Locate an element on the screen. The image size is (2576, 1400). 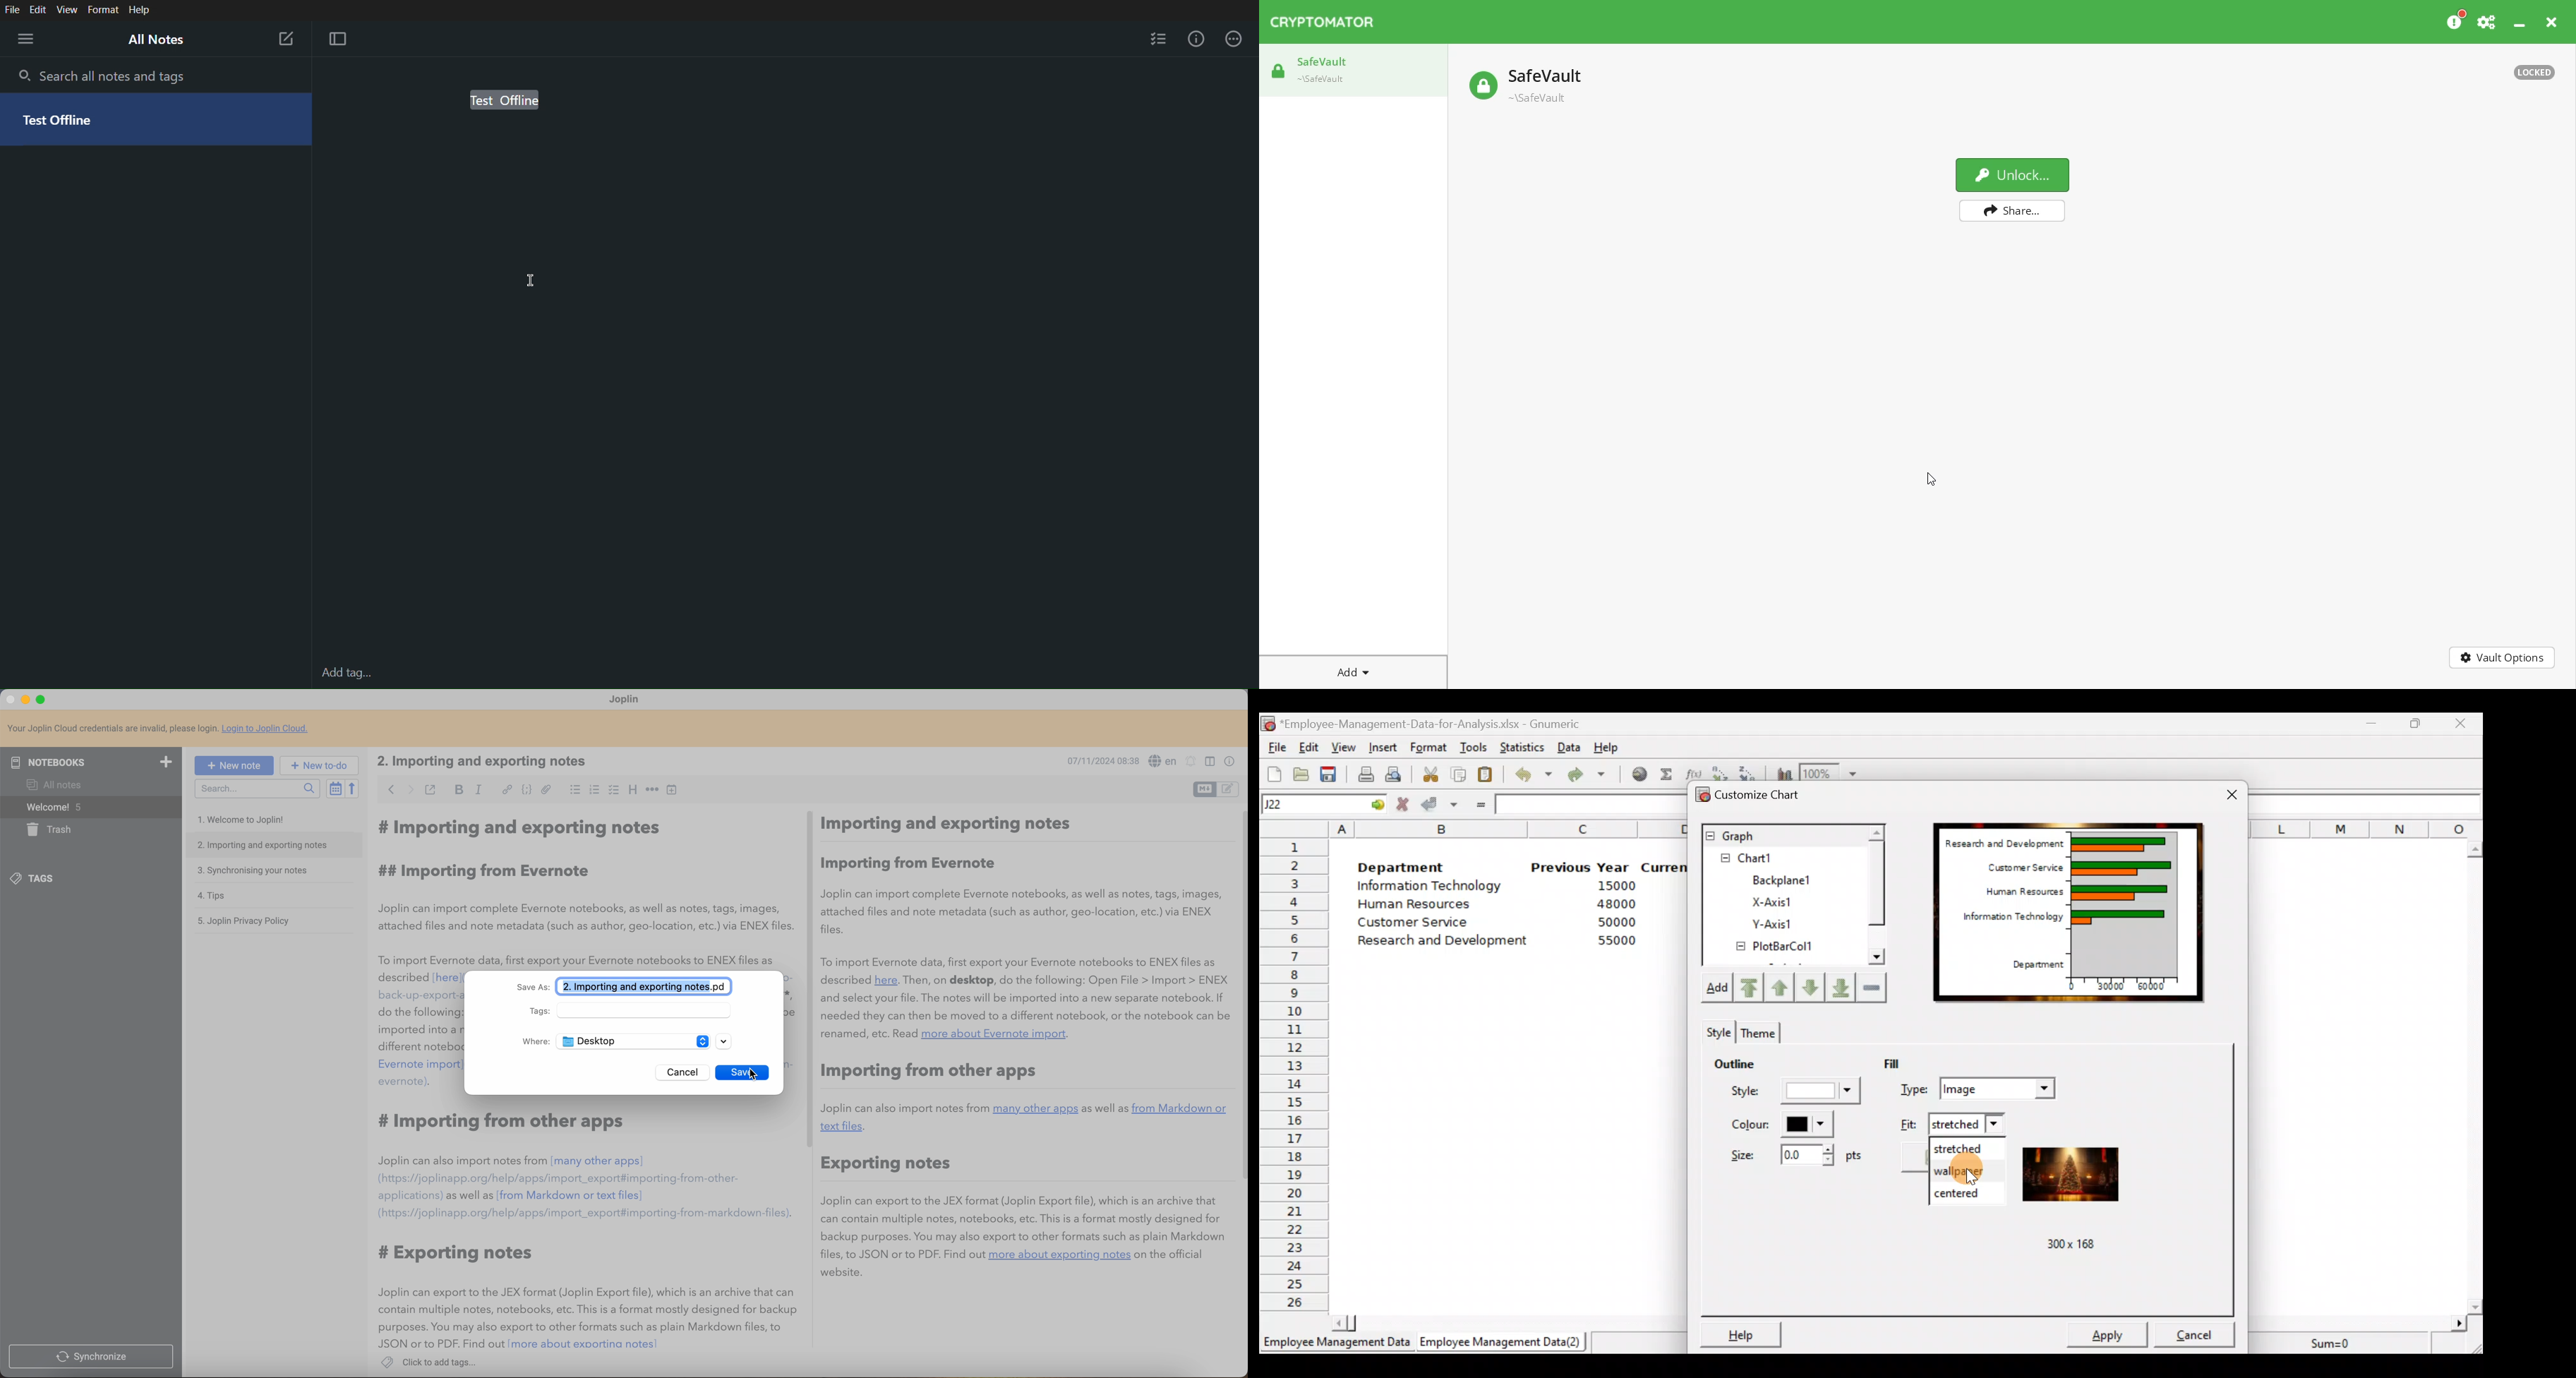
click to add tags is located at coordinates (432, 1361).